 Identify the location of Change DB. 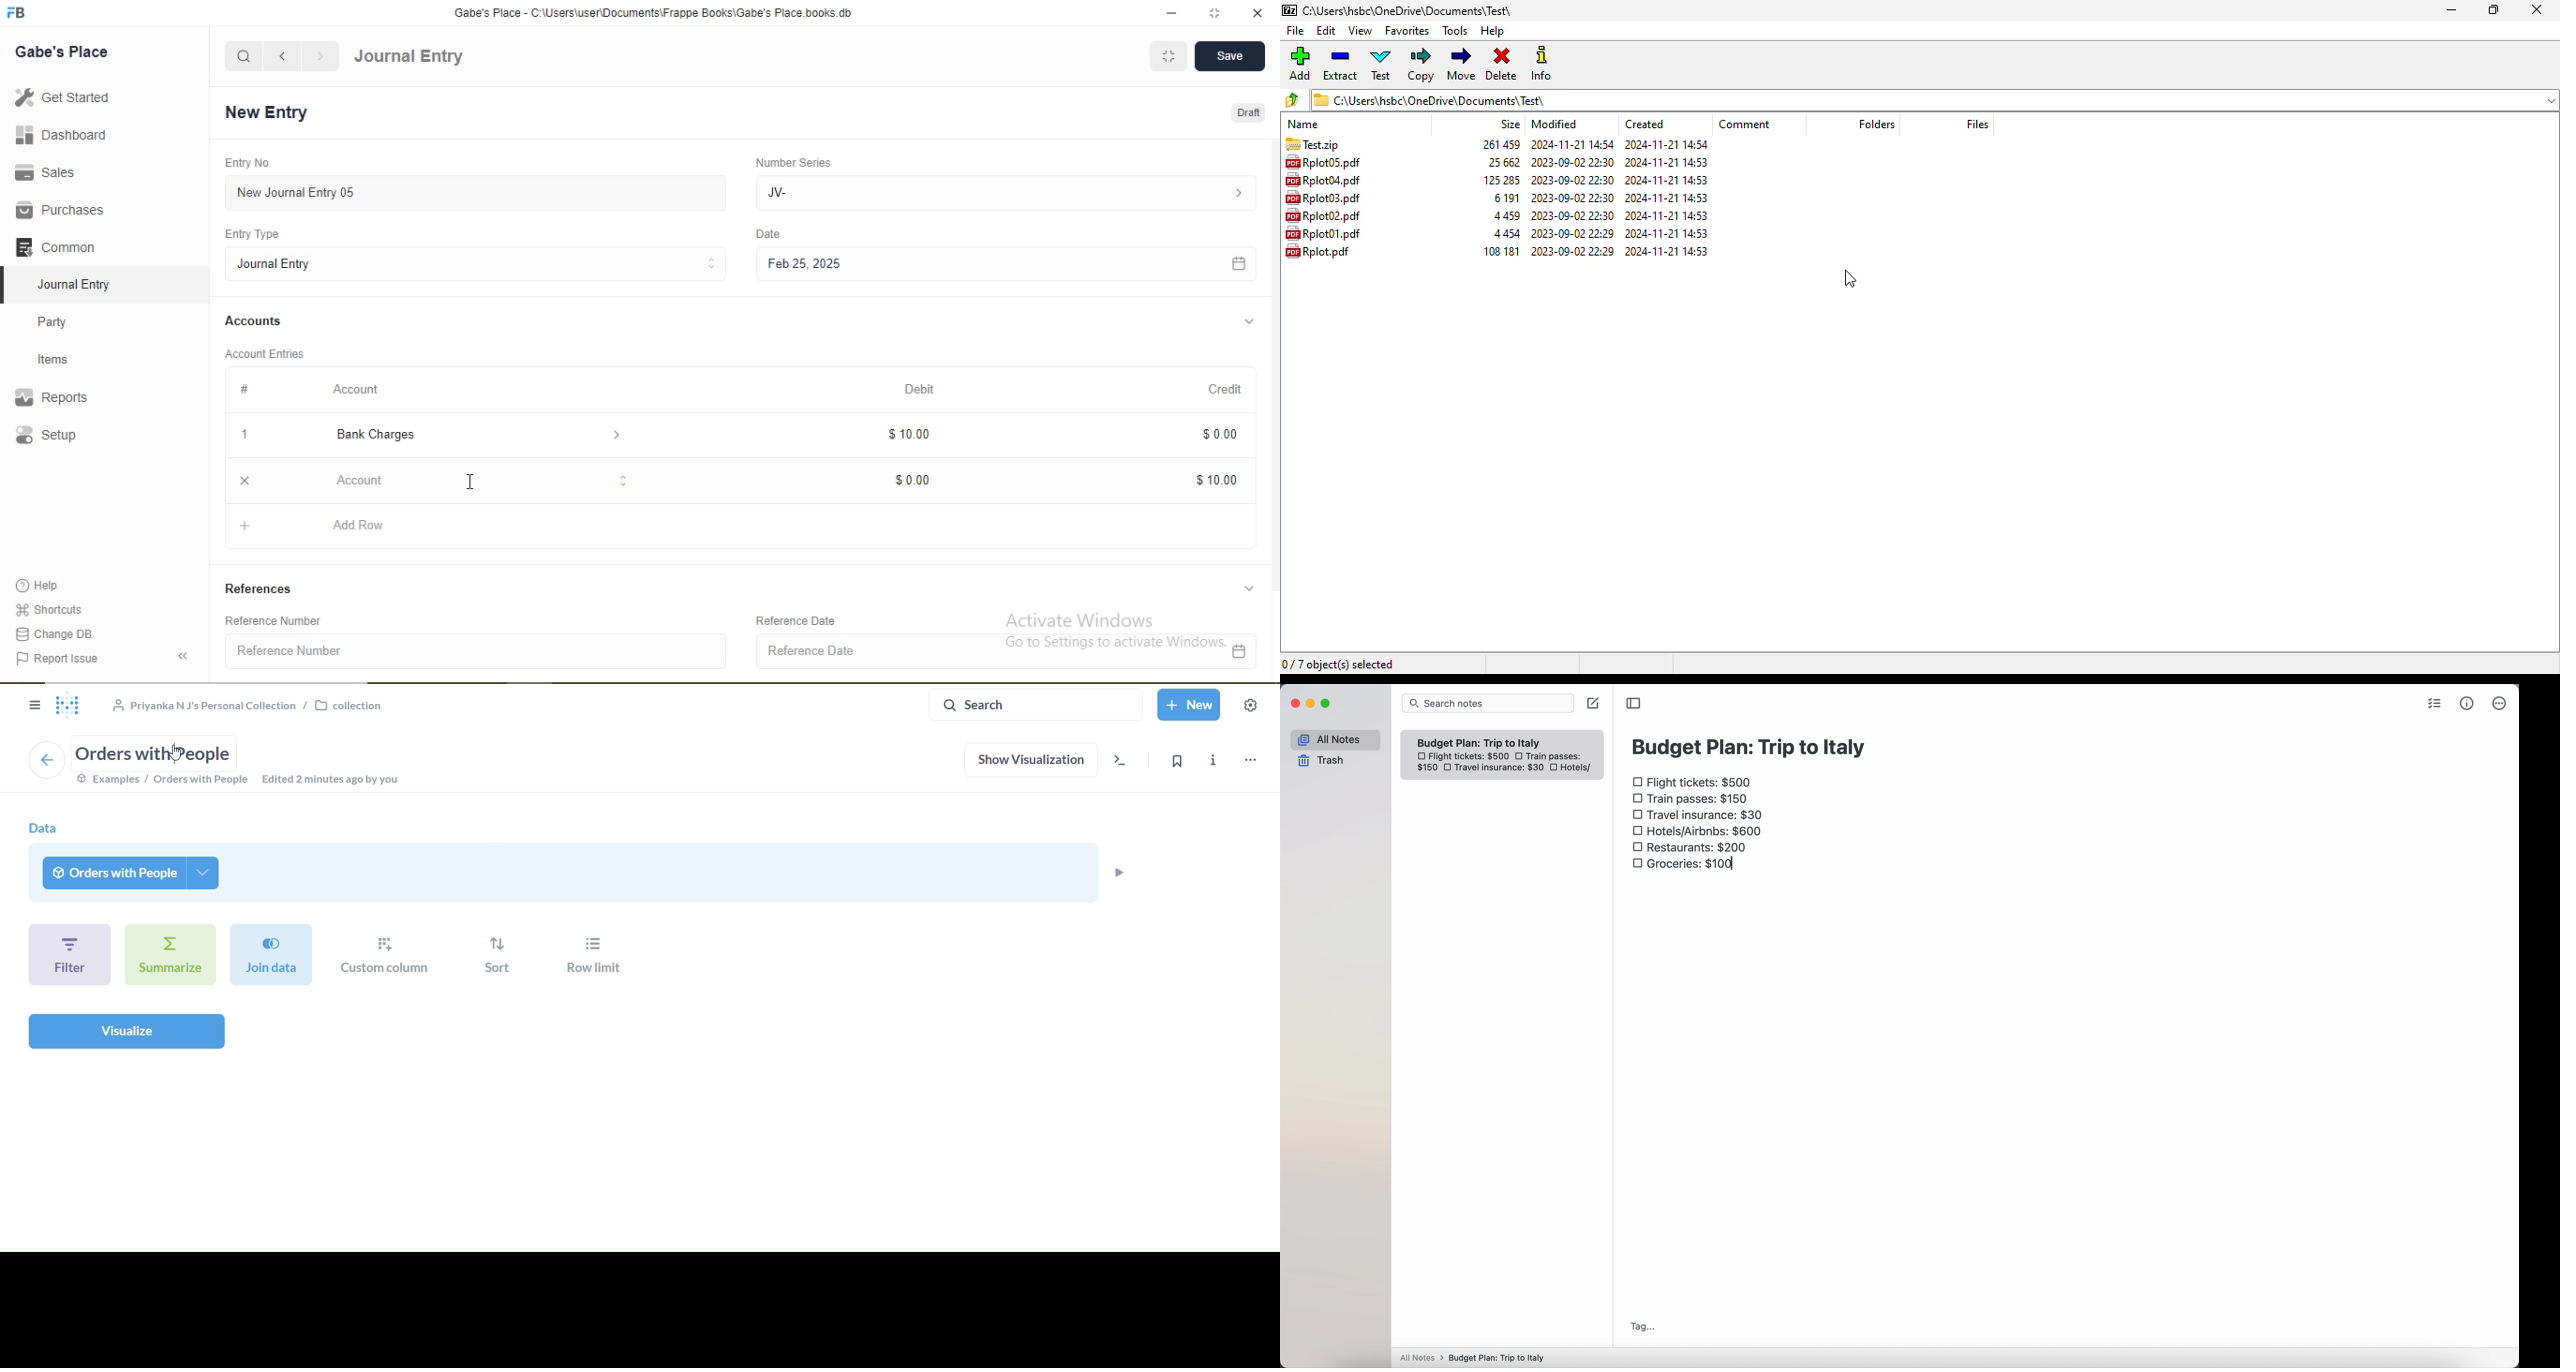
(55, 633).